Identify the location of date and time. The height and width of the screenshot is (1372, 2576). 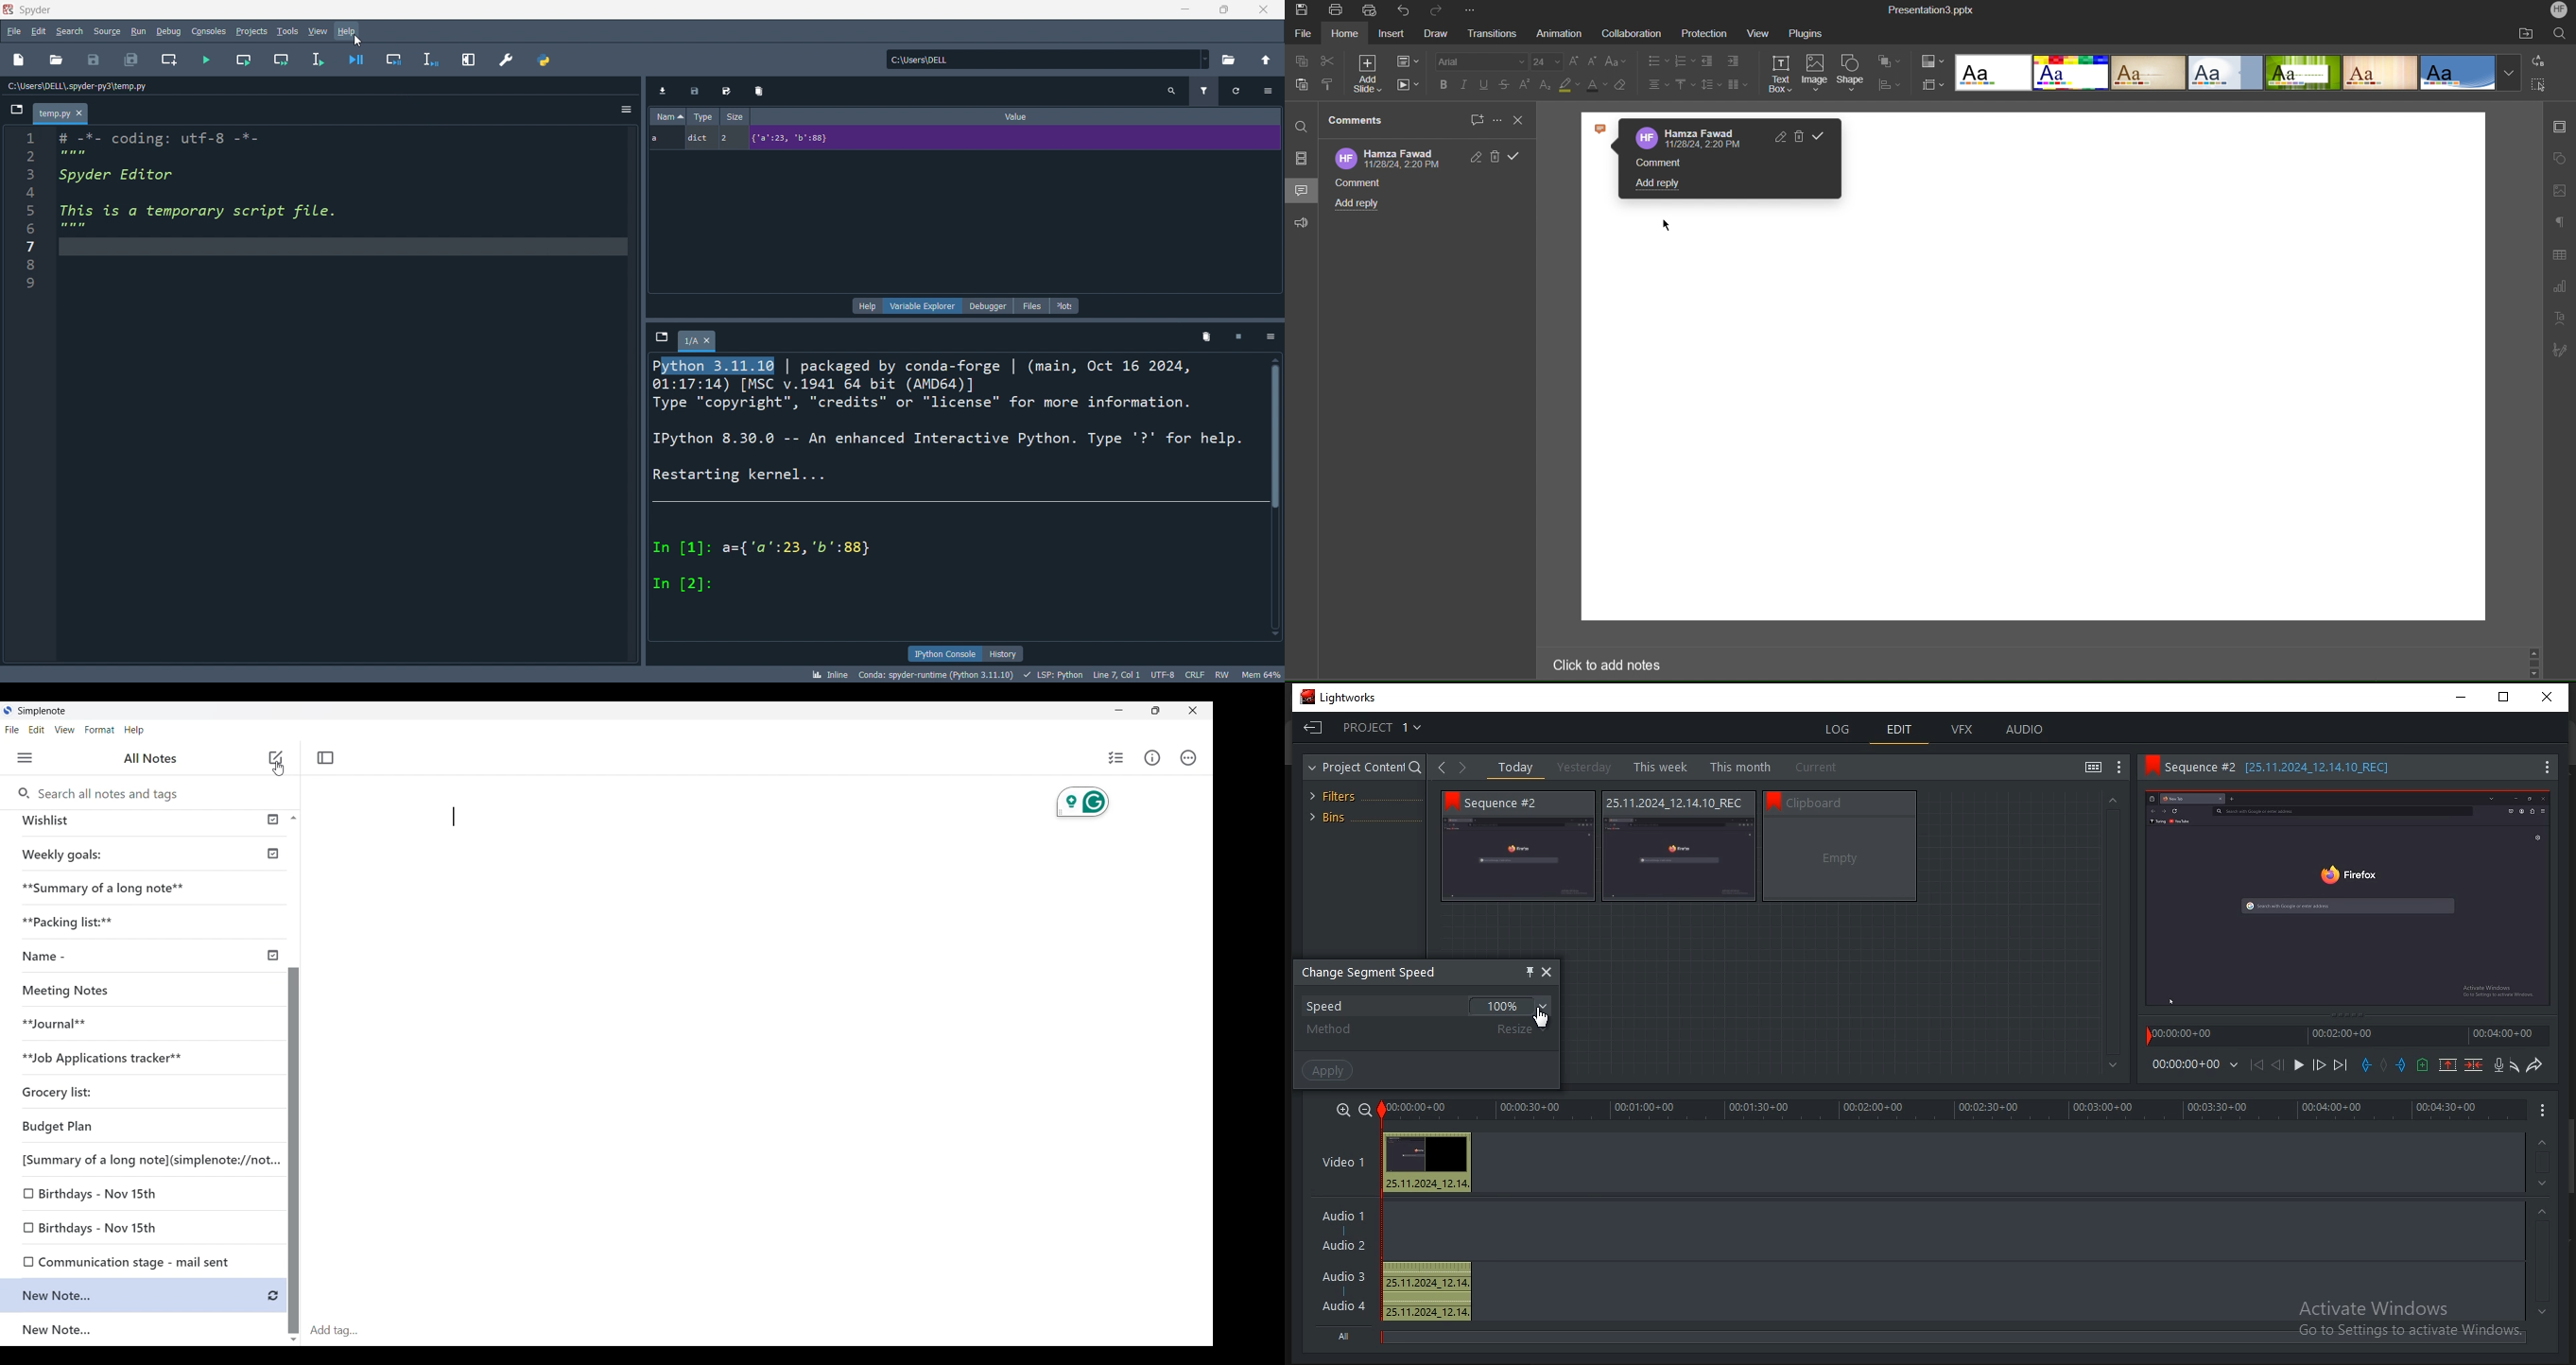
(1704, 145).